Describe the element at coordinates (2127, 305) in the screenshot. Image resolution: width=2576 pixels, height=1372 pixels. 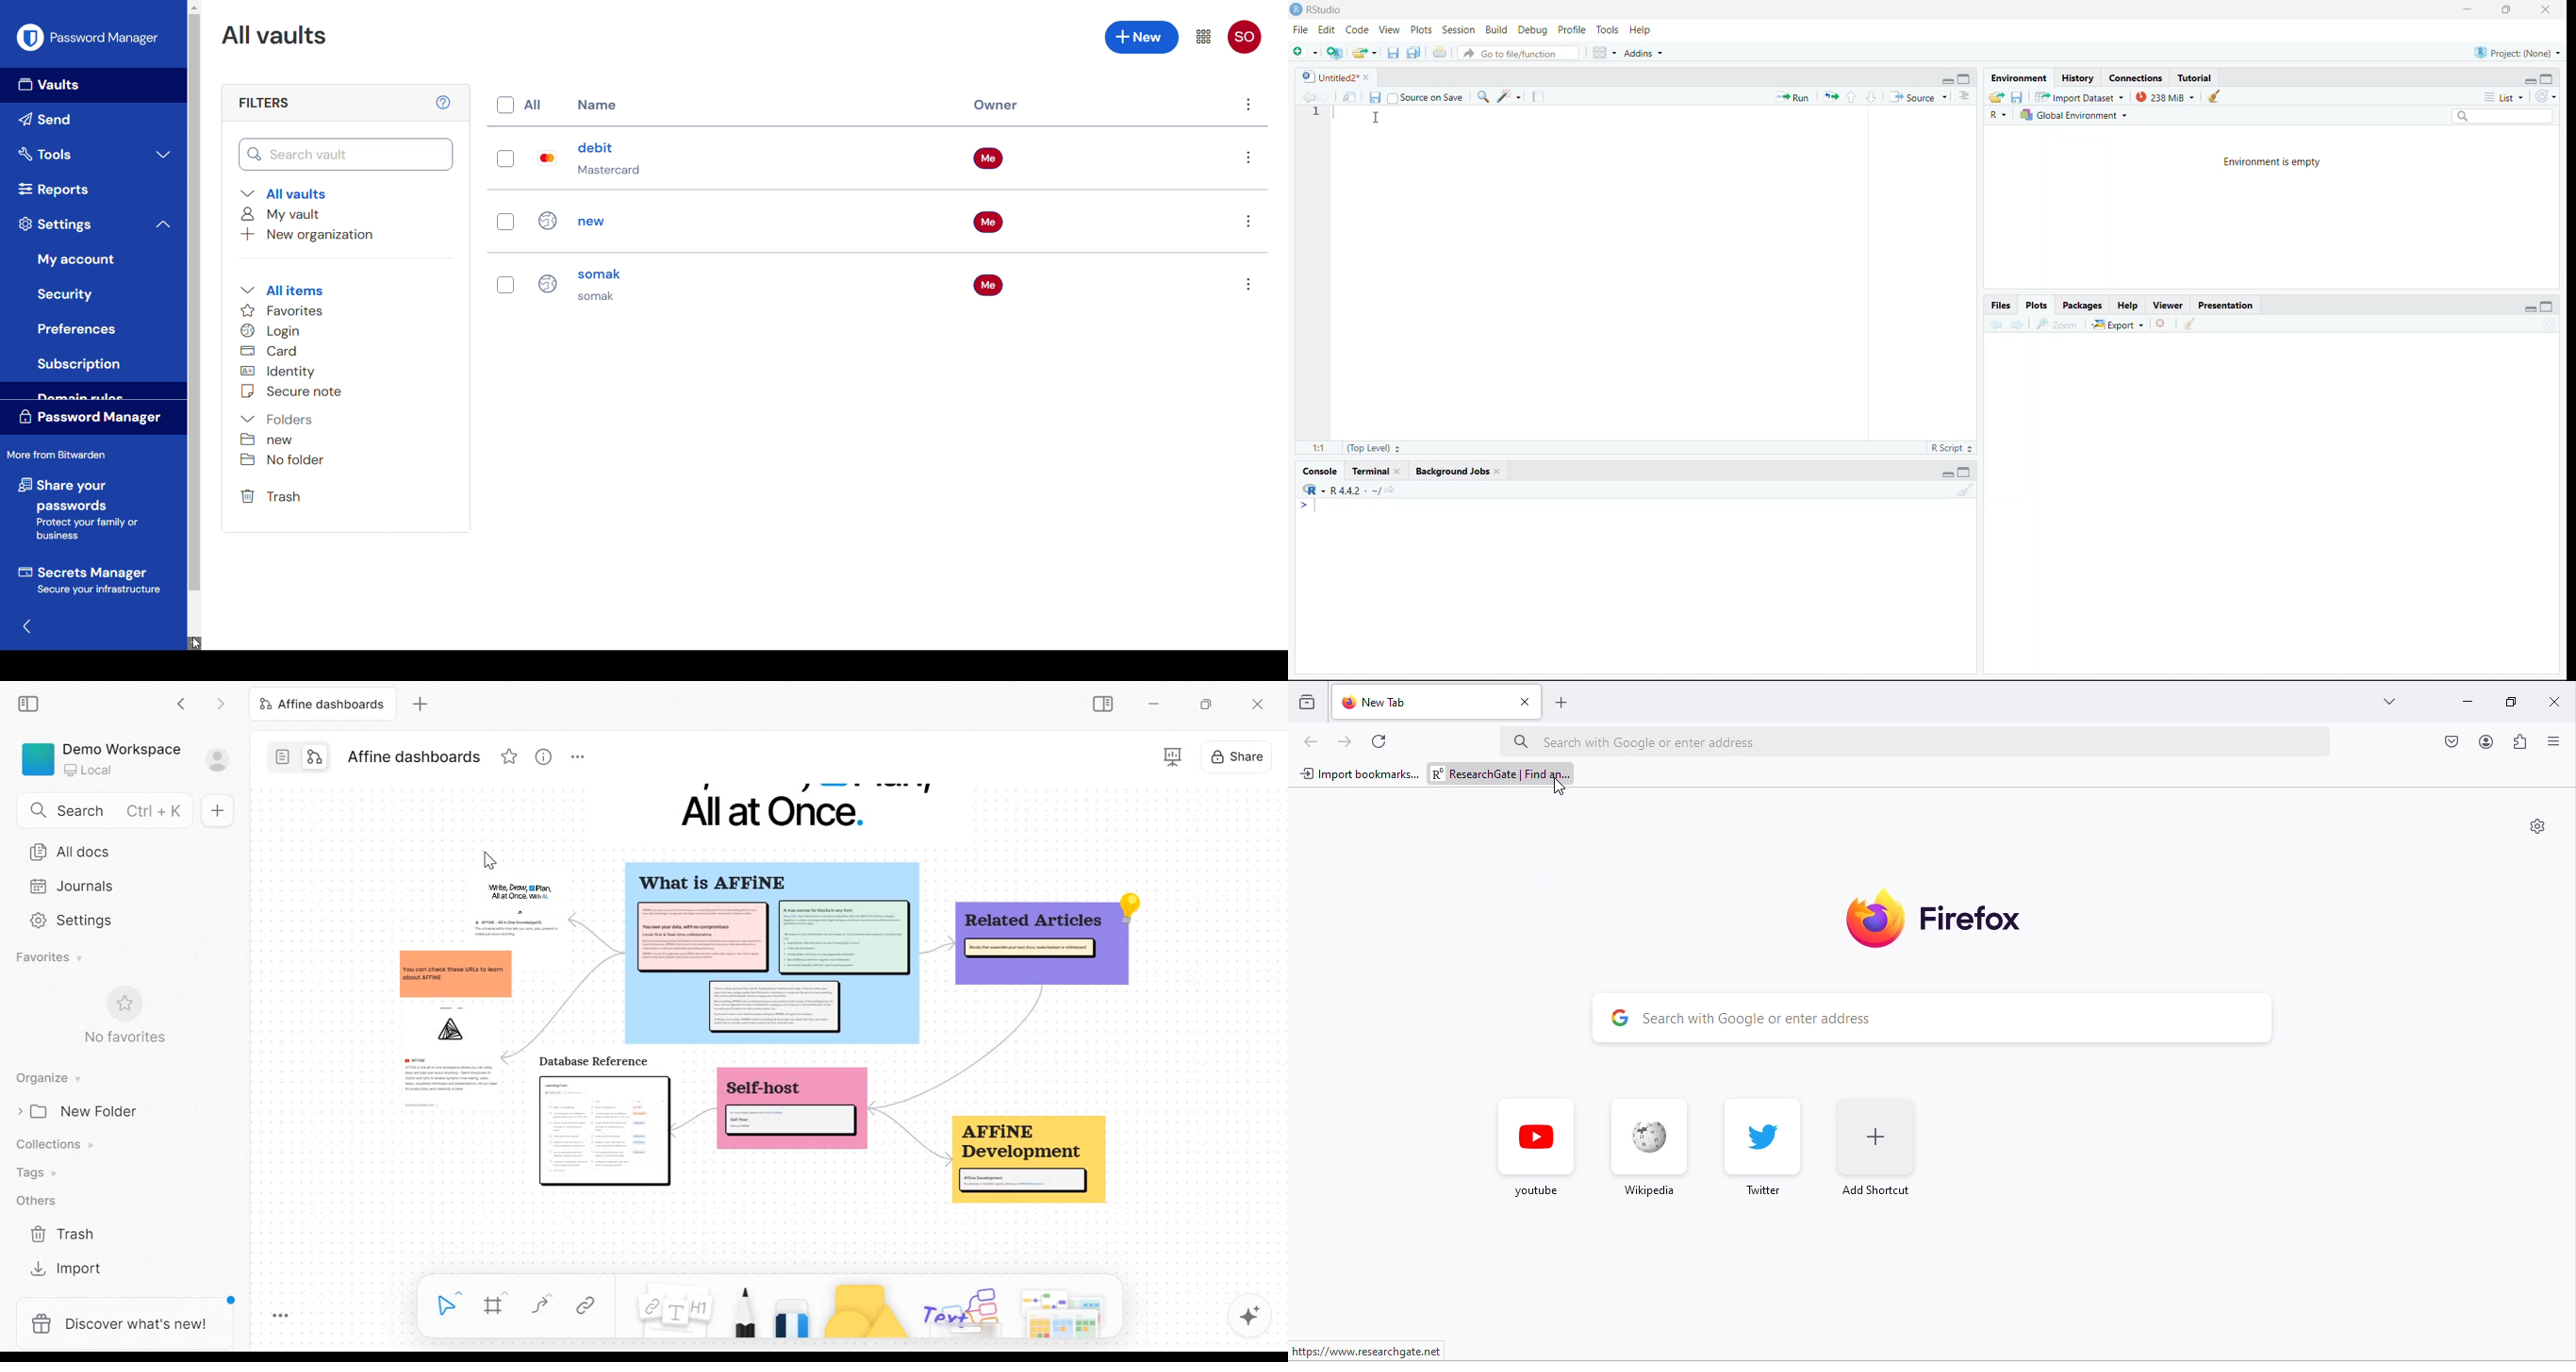
I see `Help` at that location.